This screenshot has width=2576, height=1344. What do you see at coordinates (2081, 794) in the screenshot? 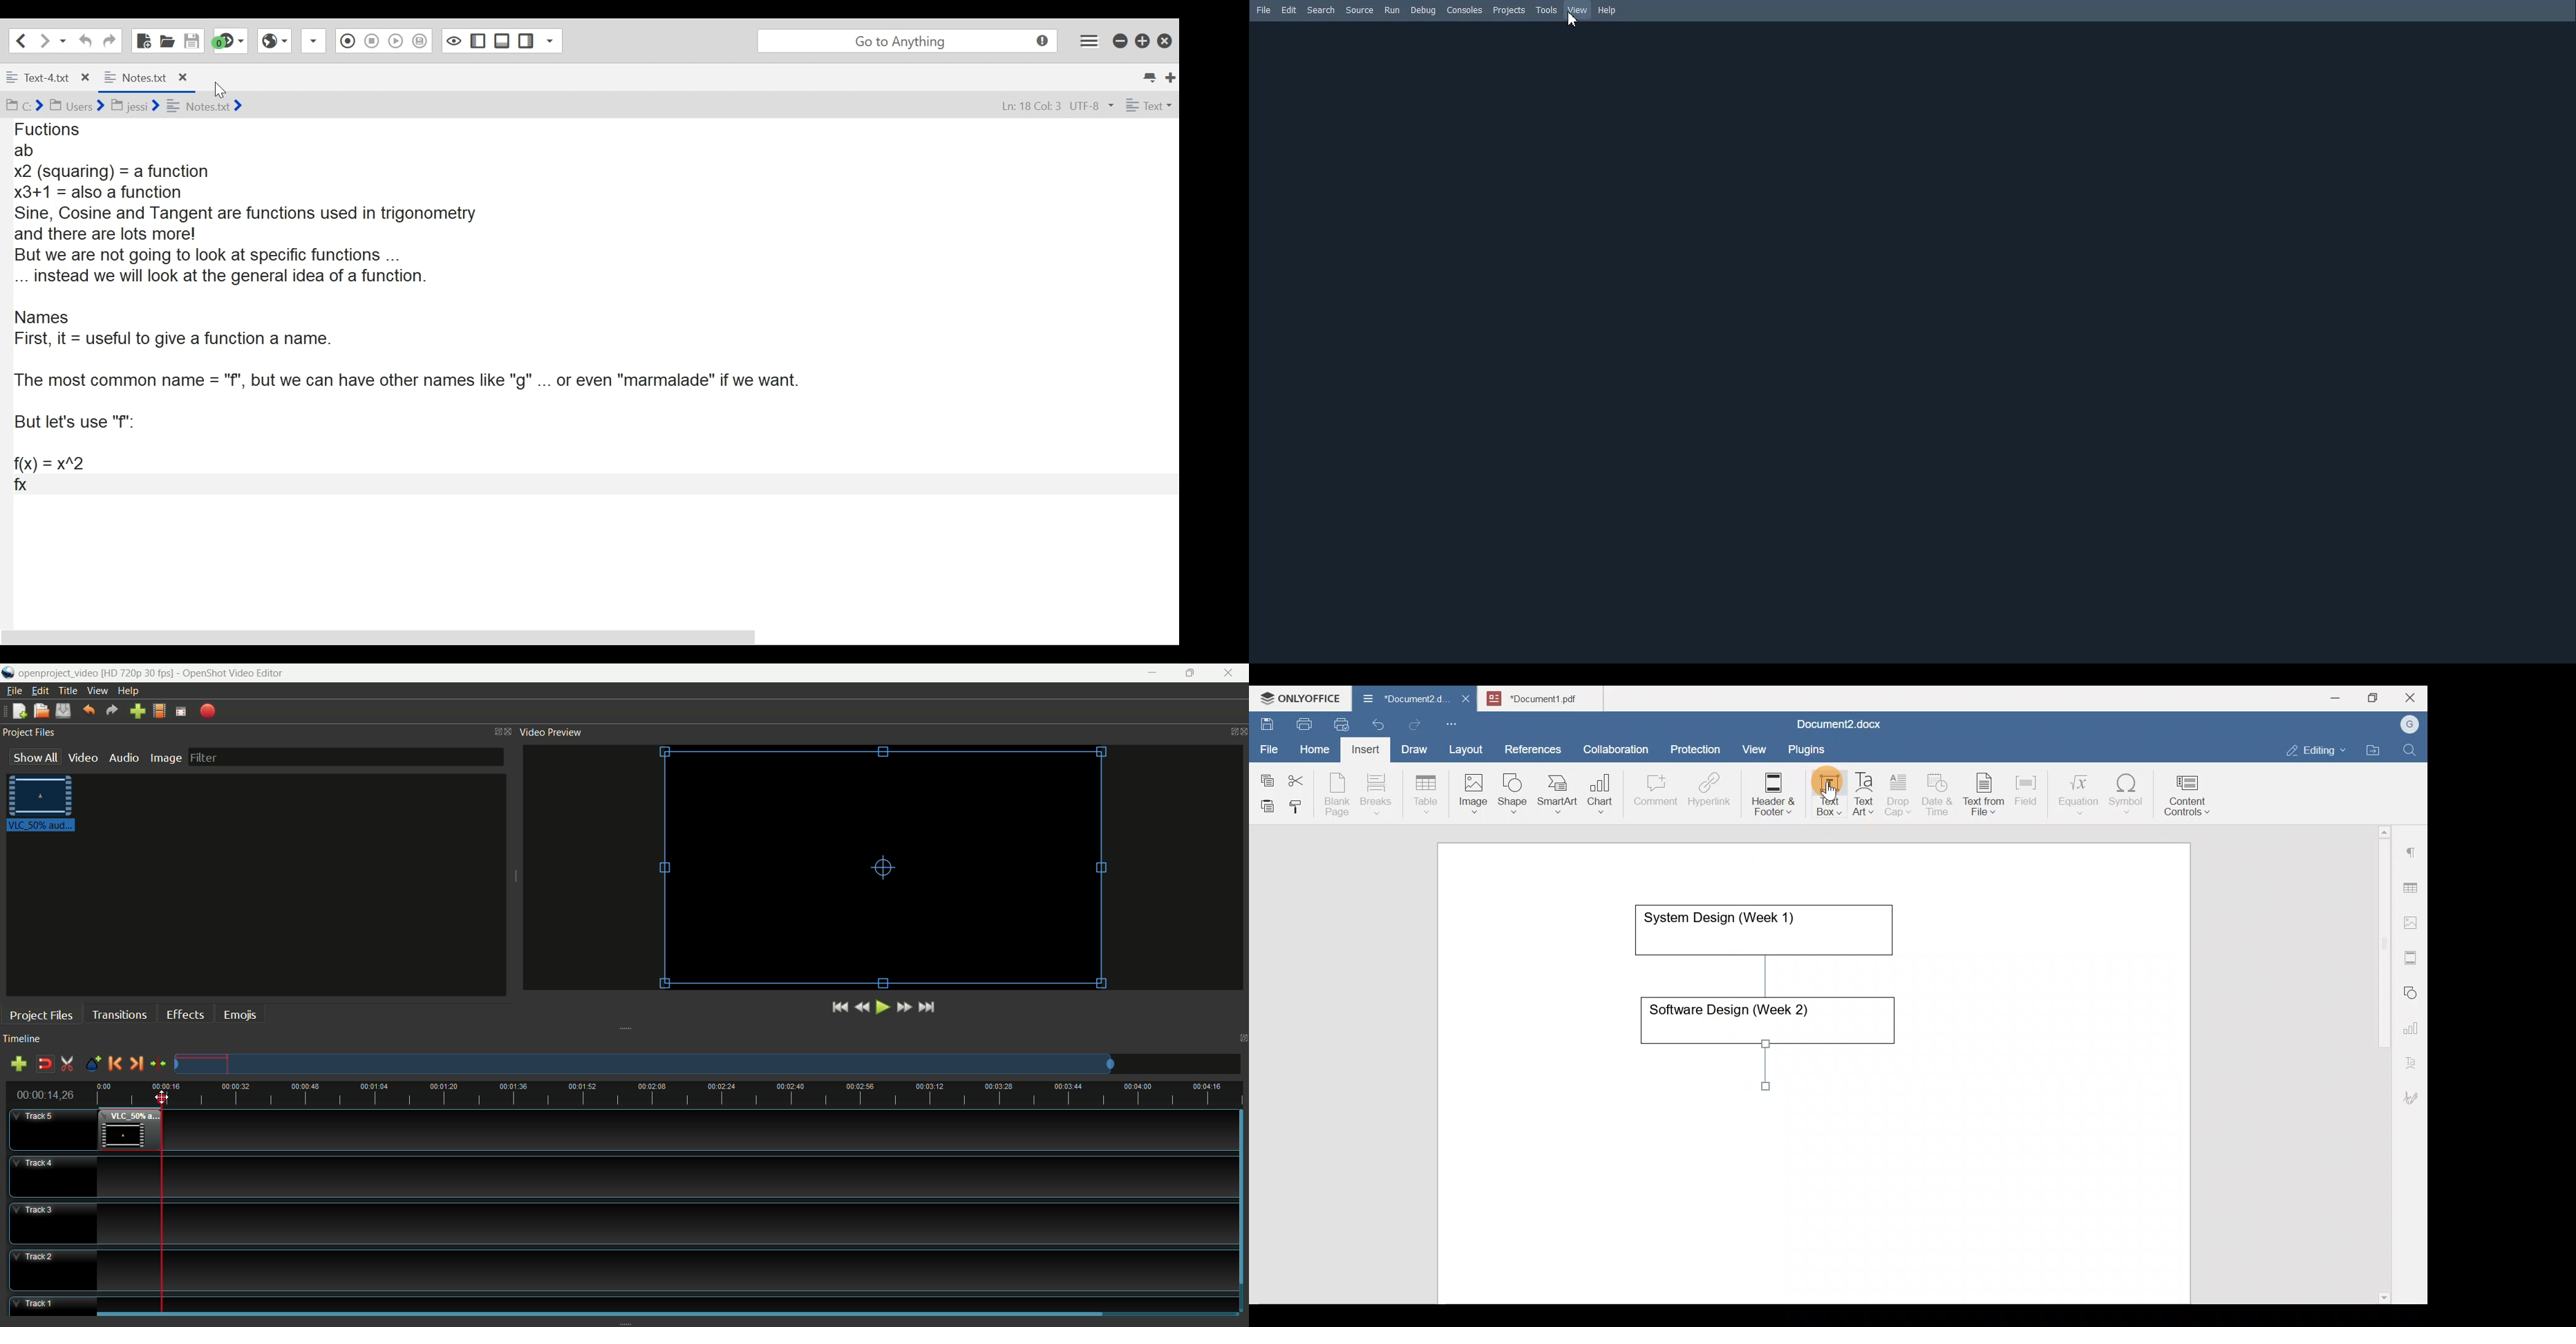
I see `Equation` at bounding box center [2081, 794].